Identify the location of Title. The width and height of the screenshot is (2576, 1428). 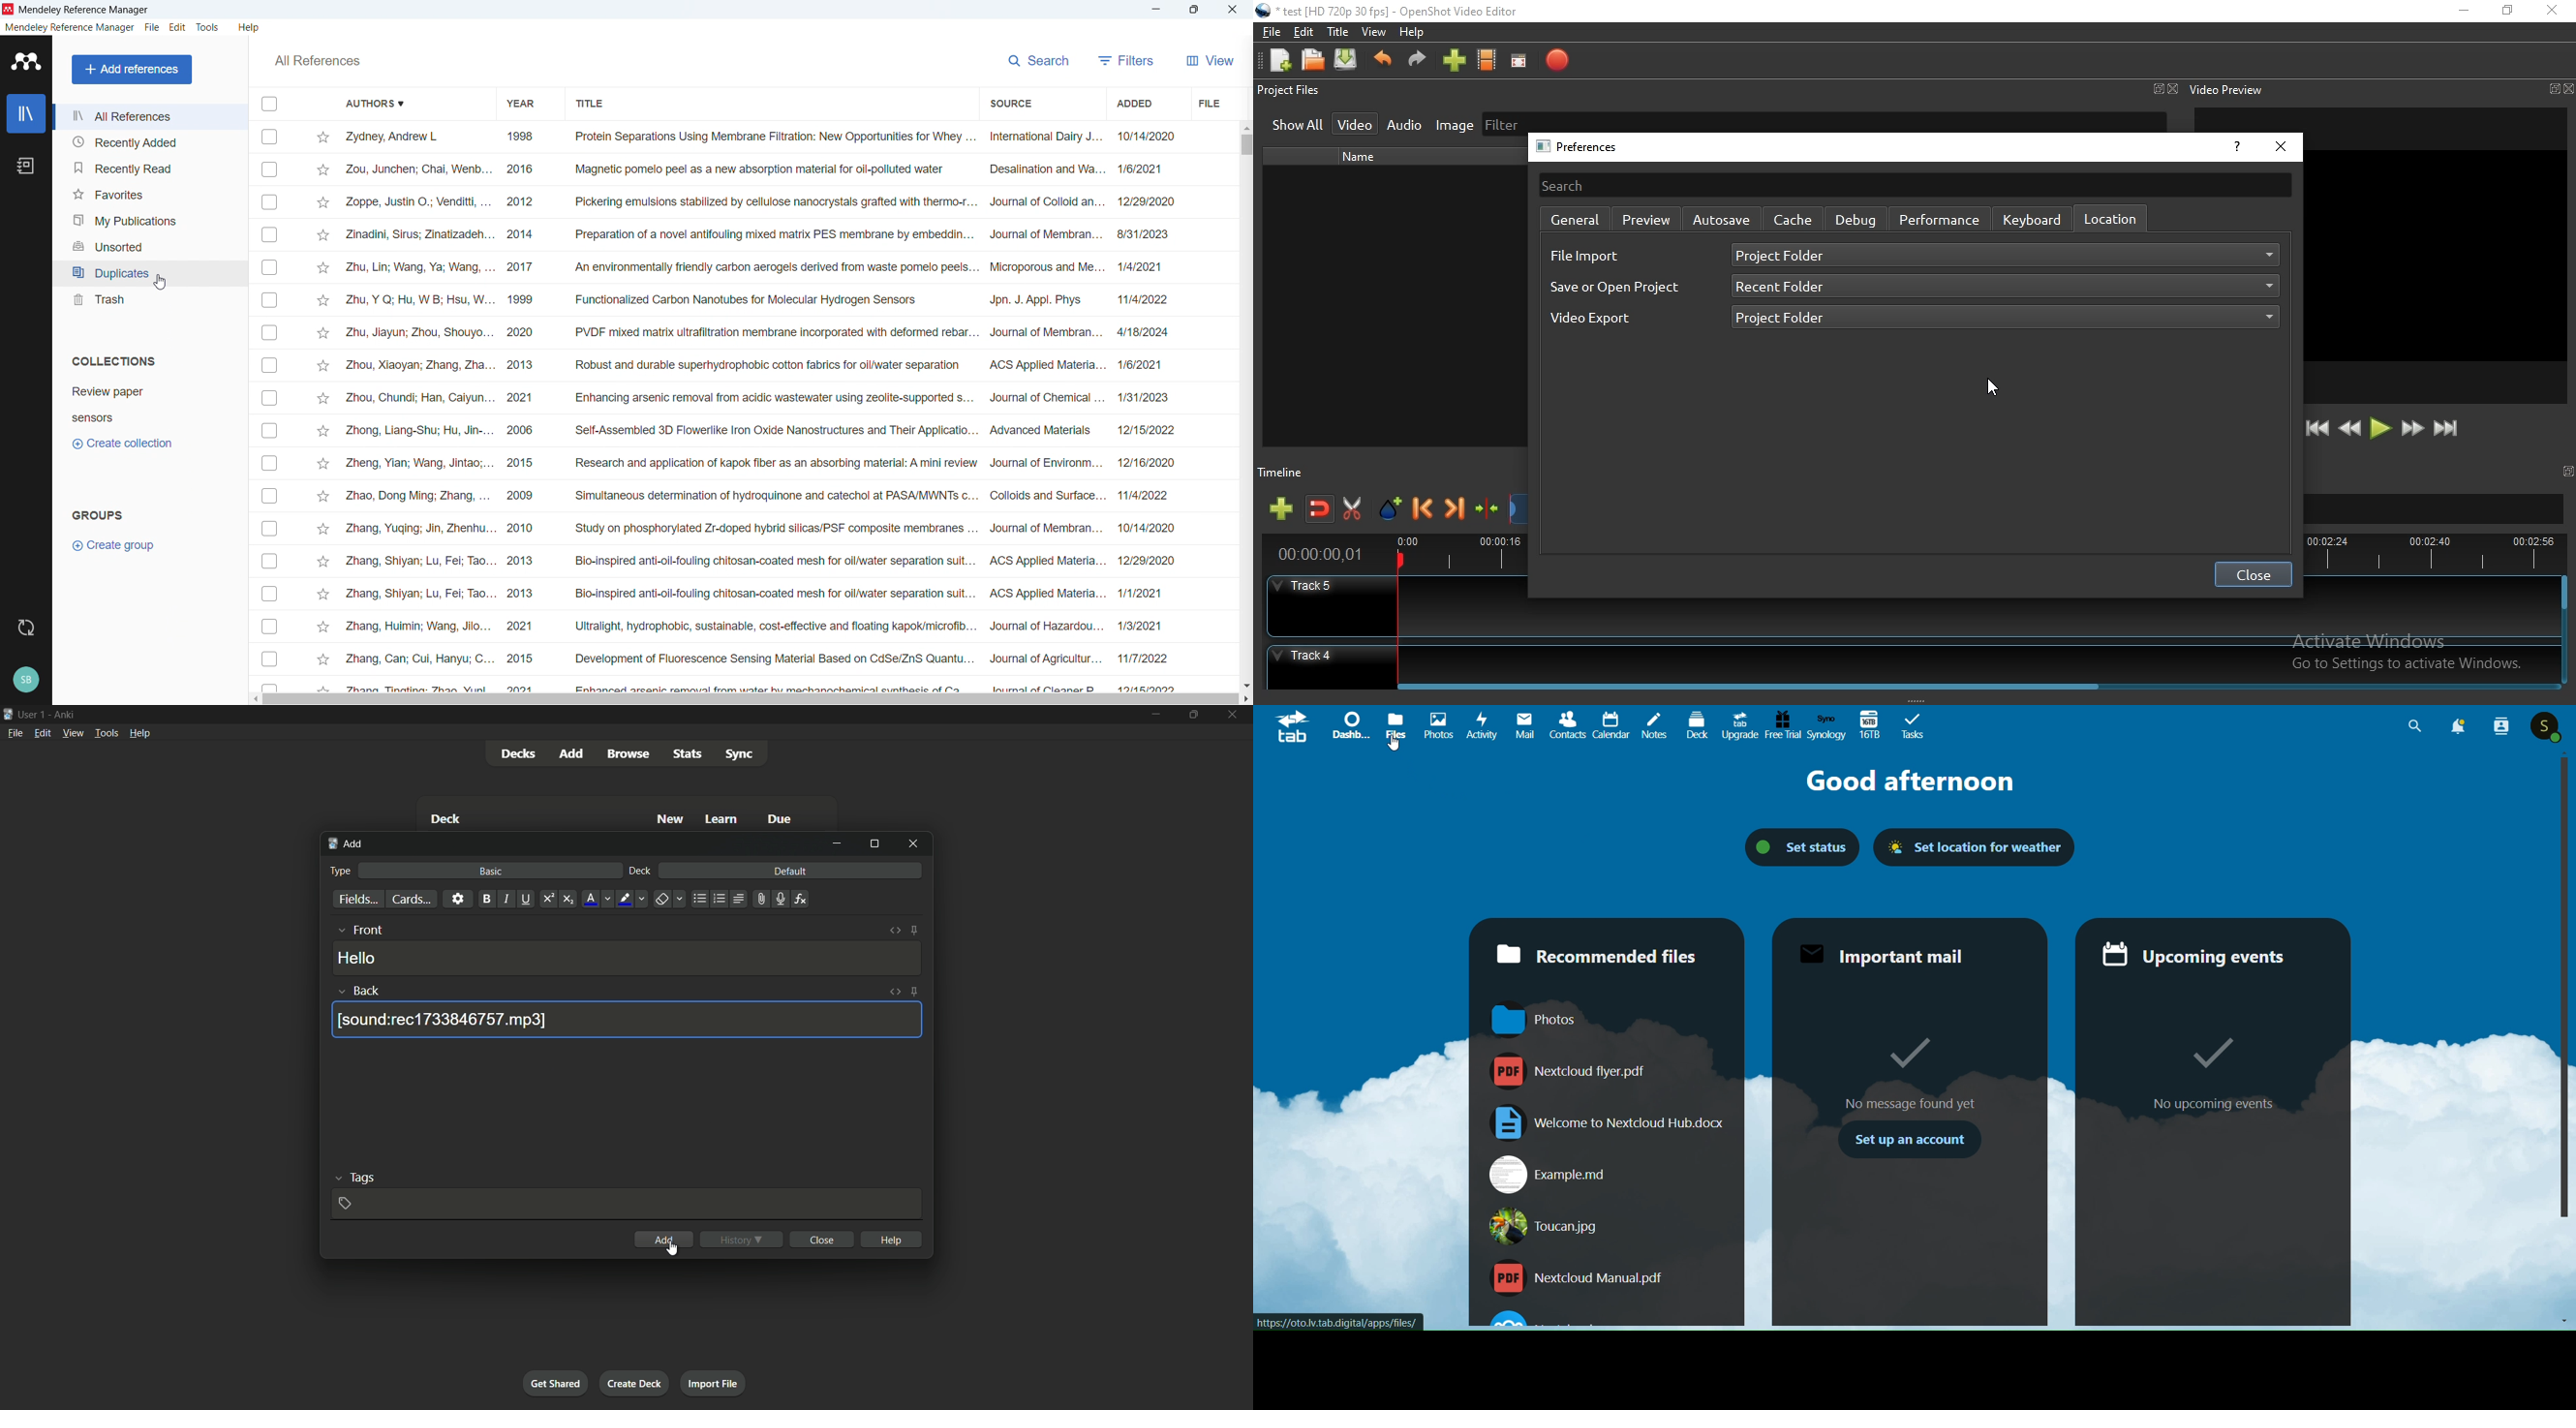
(1338, 32).